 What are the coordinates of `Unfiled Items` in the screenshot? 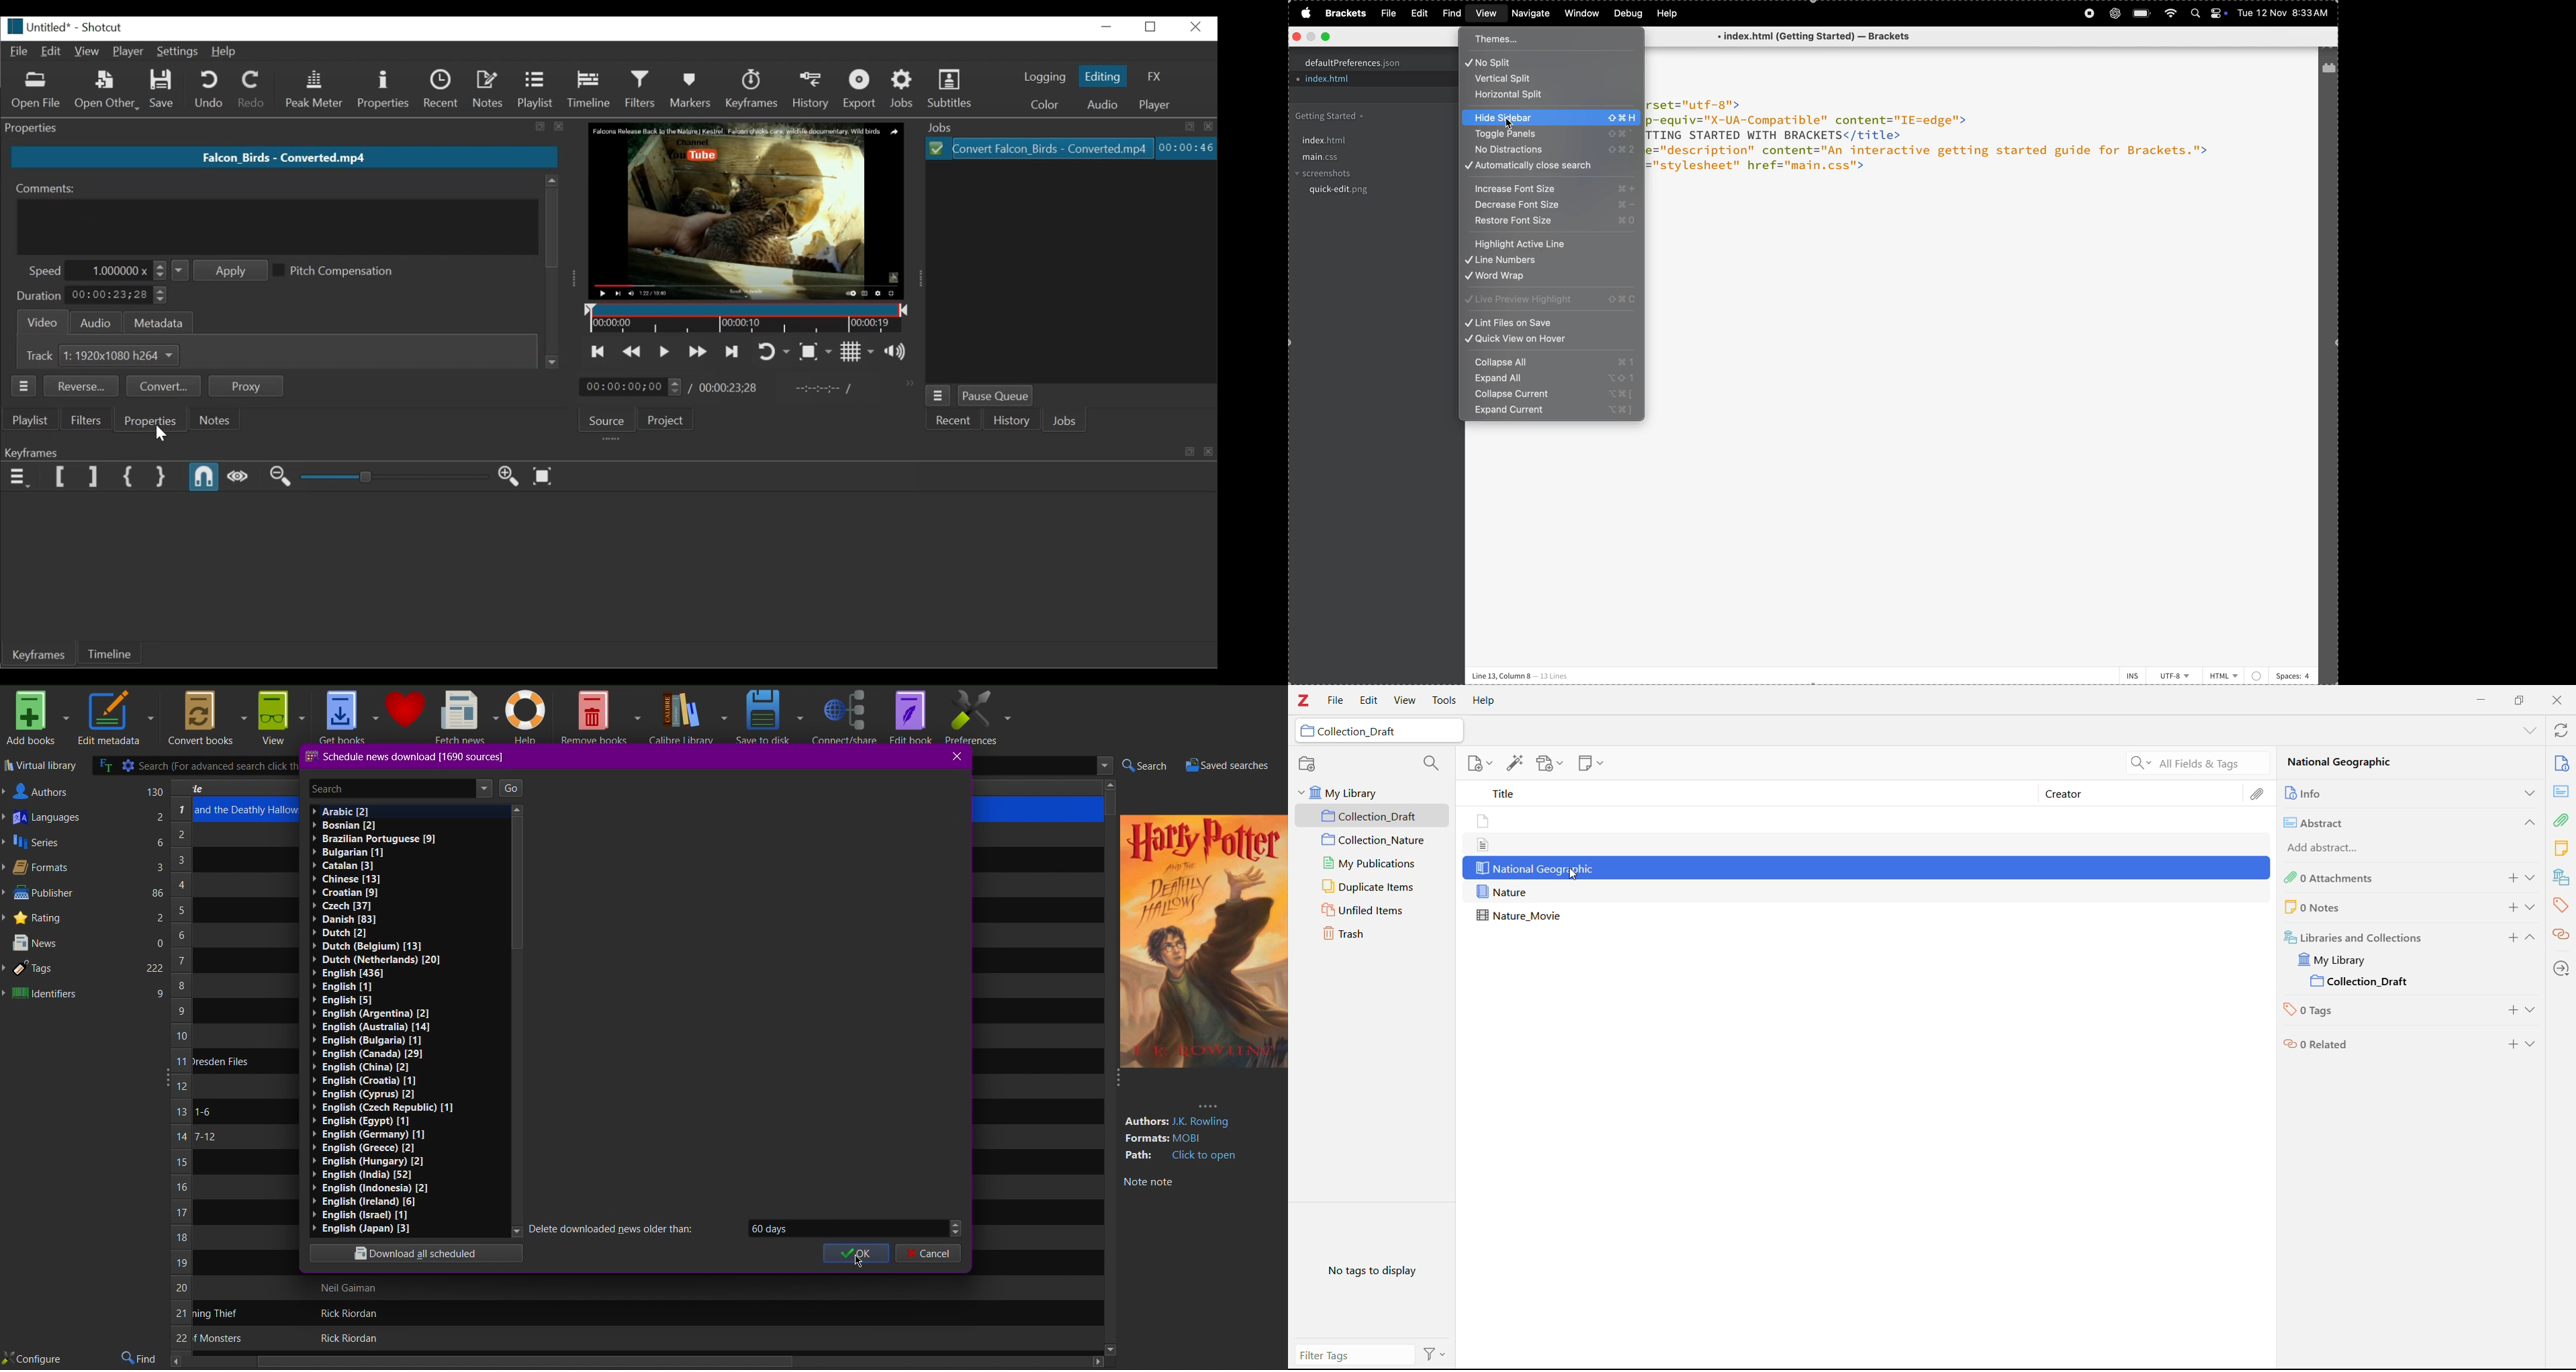 It's located at (1373, 911).